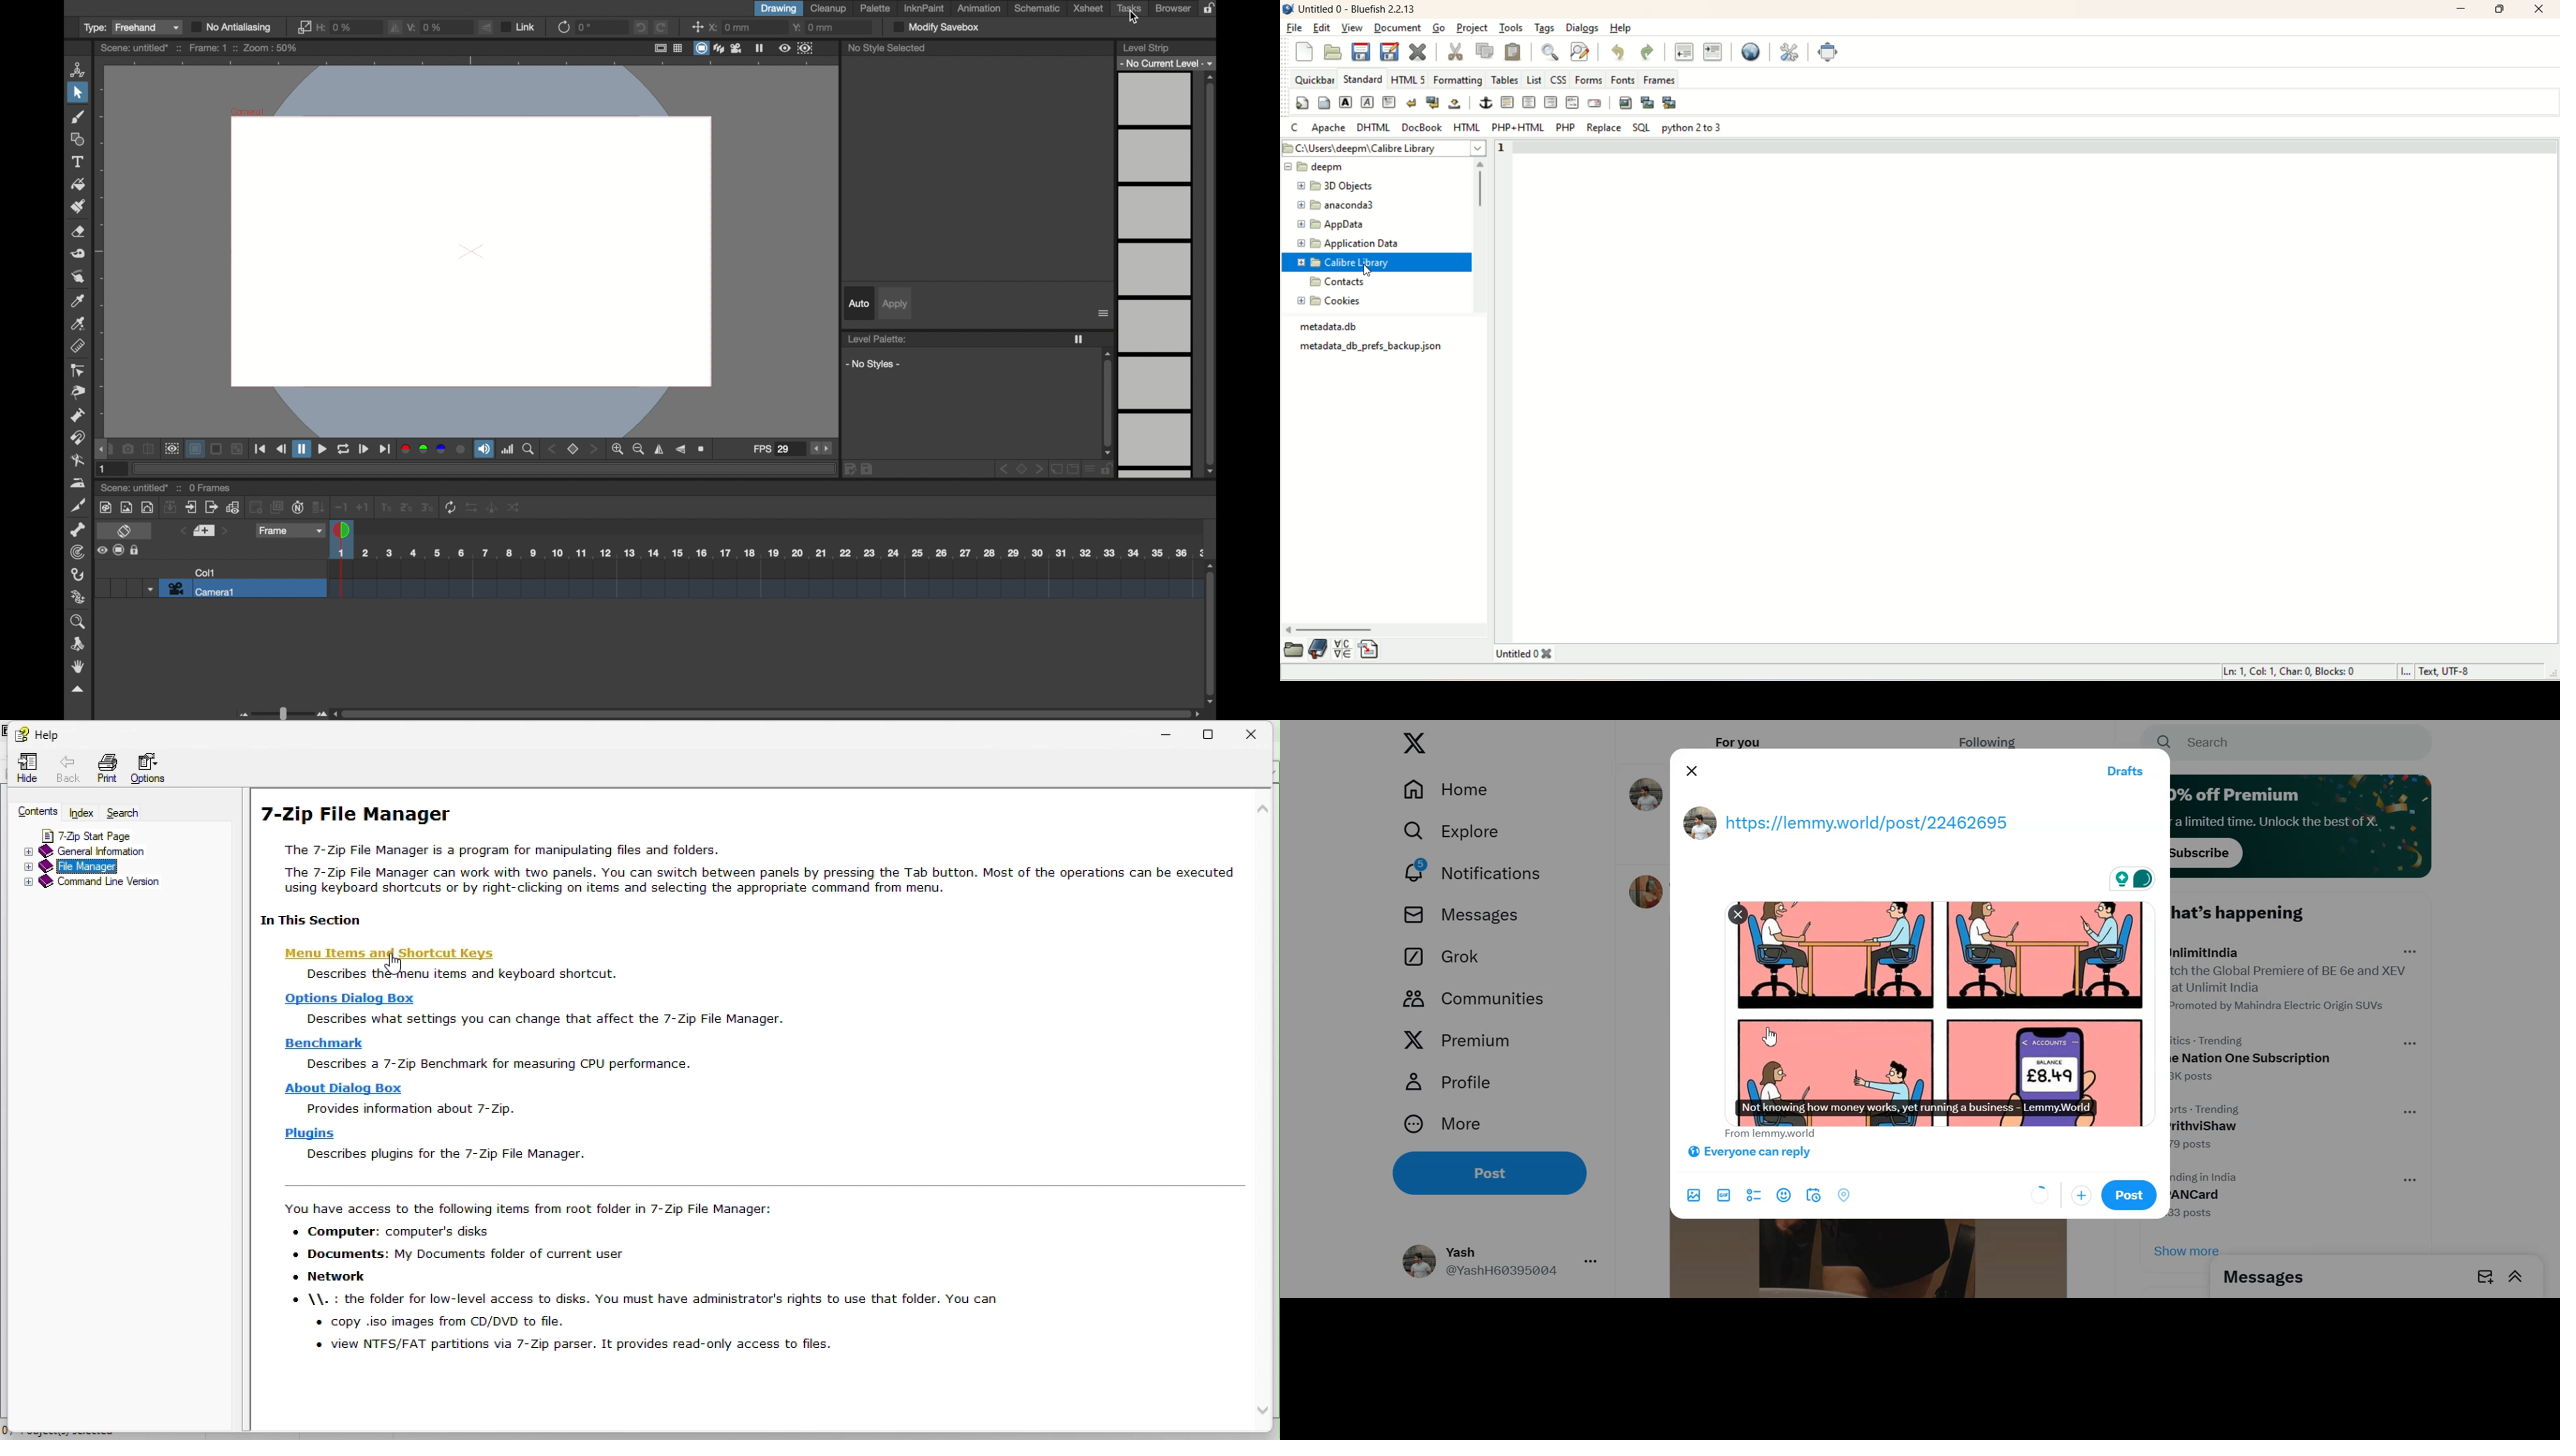  What do you see at coordinates (1581, 53) in the screenshot?
I see `advance find and replace` at bounding box center [1581, 53].